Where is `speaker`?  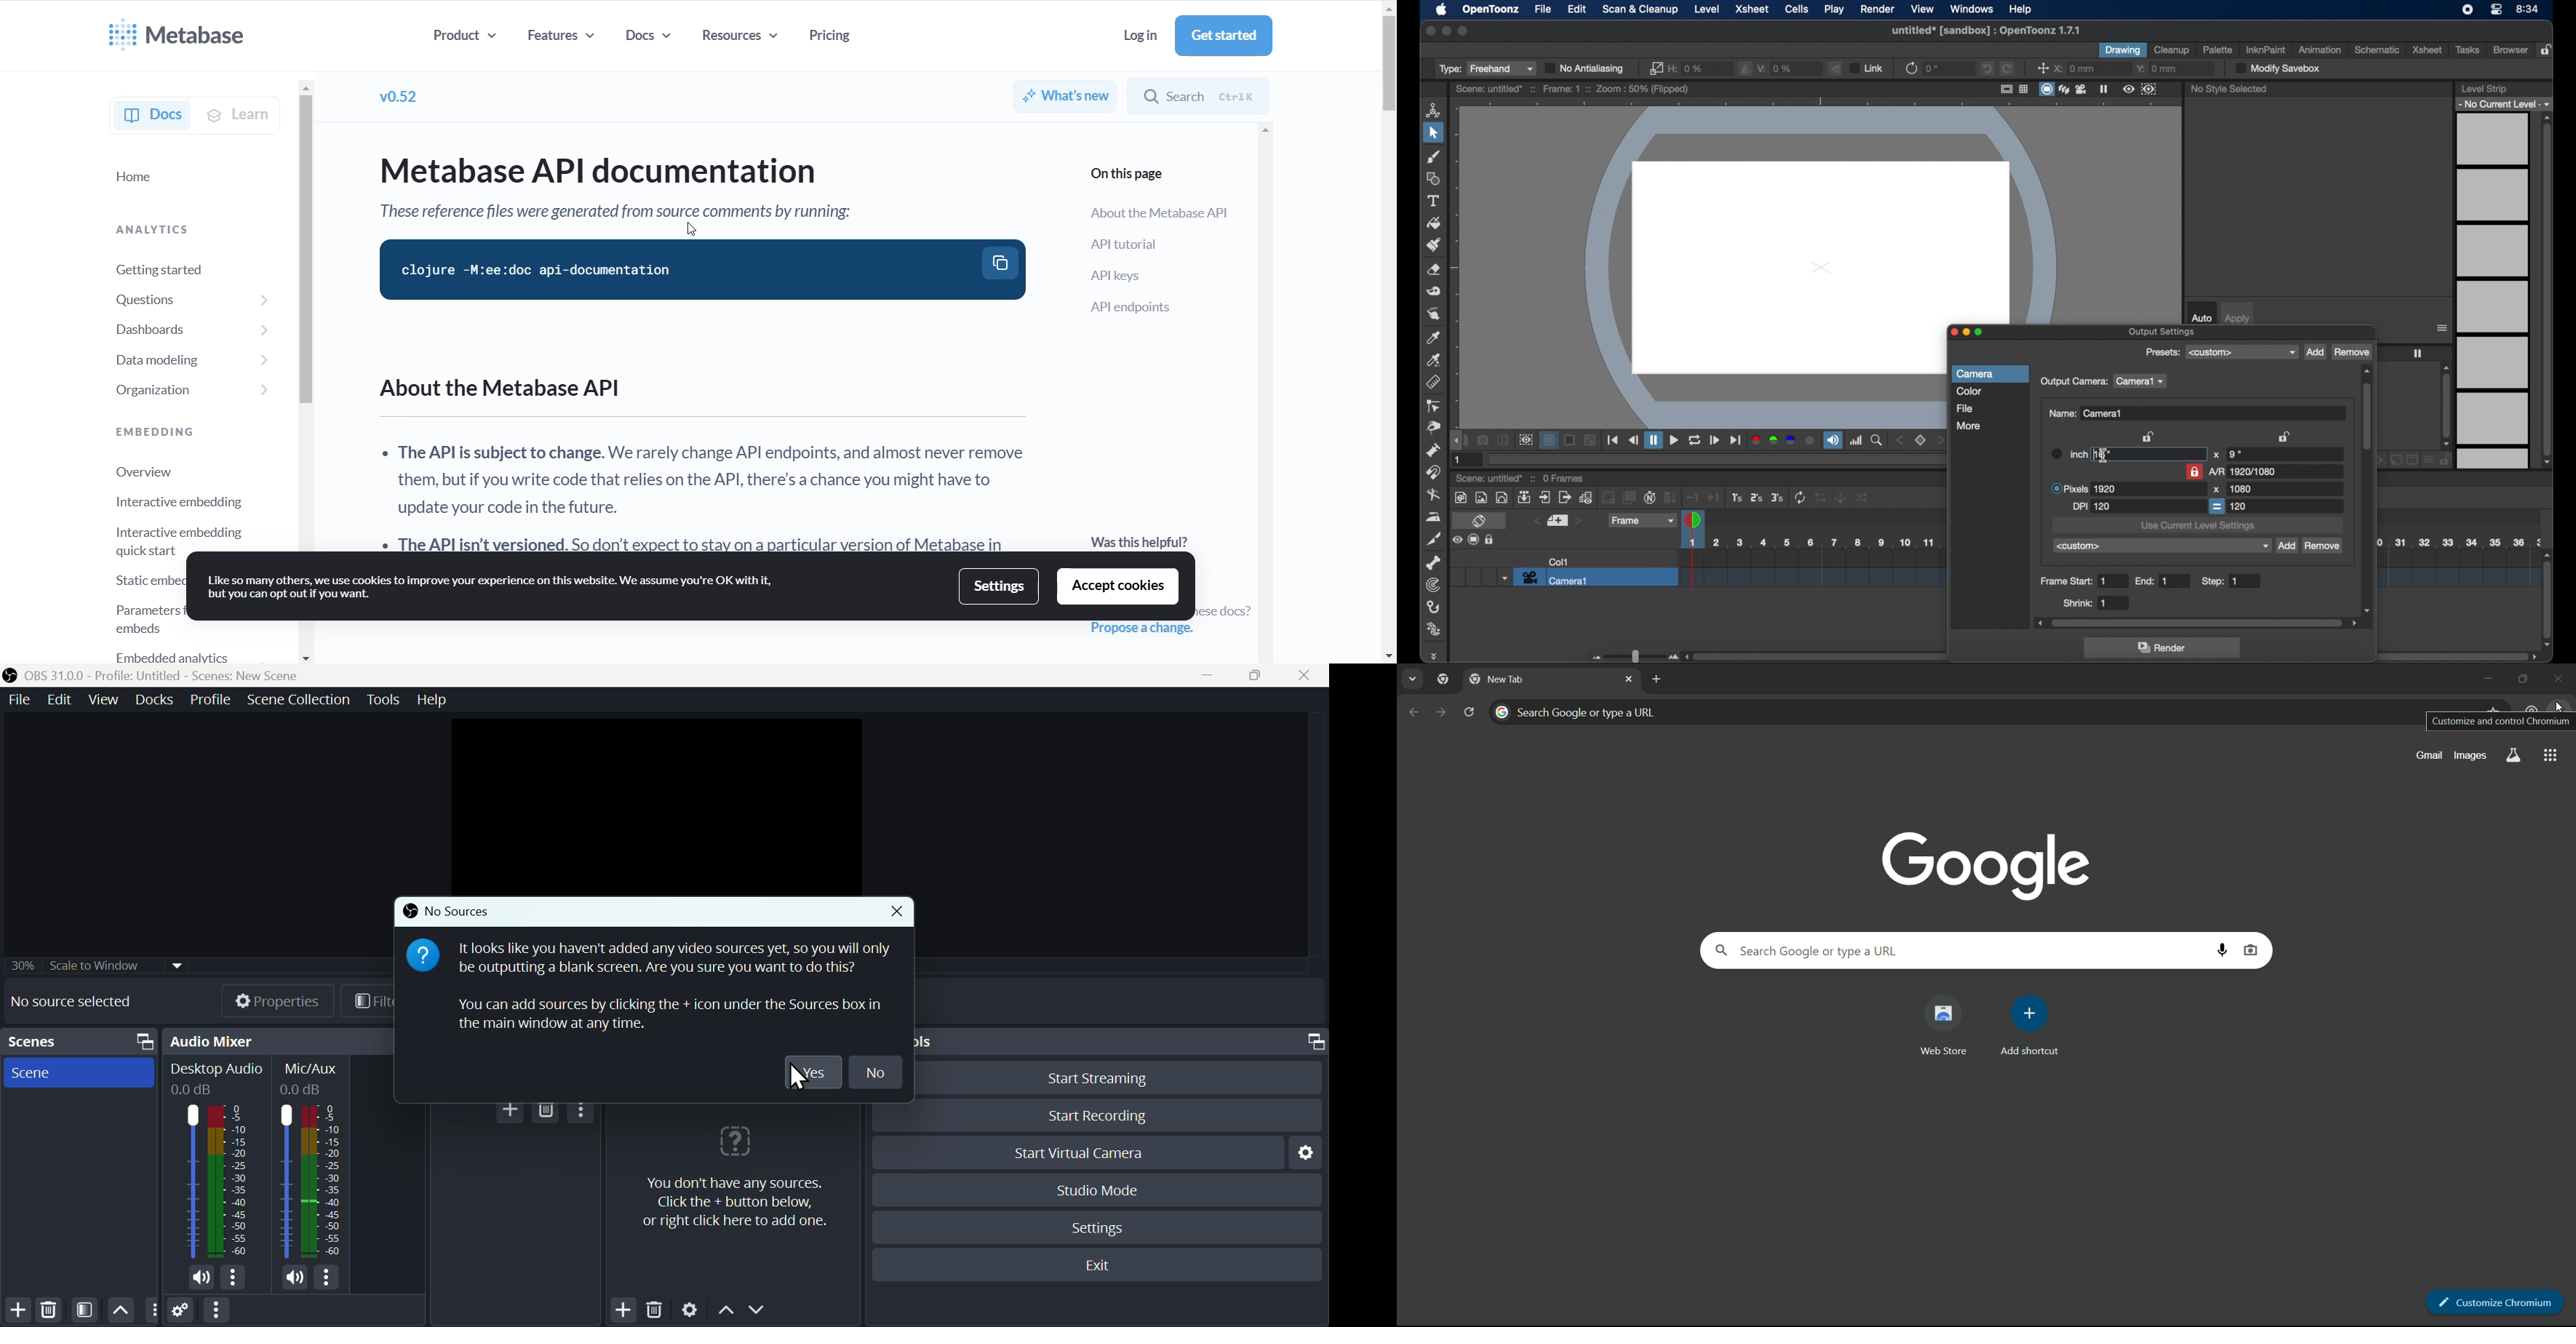
speaker is located at coordinates (200, 1278).